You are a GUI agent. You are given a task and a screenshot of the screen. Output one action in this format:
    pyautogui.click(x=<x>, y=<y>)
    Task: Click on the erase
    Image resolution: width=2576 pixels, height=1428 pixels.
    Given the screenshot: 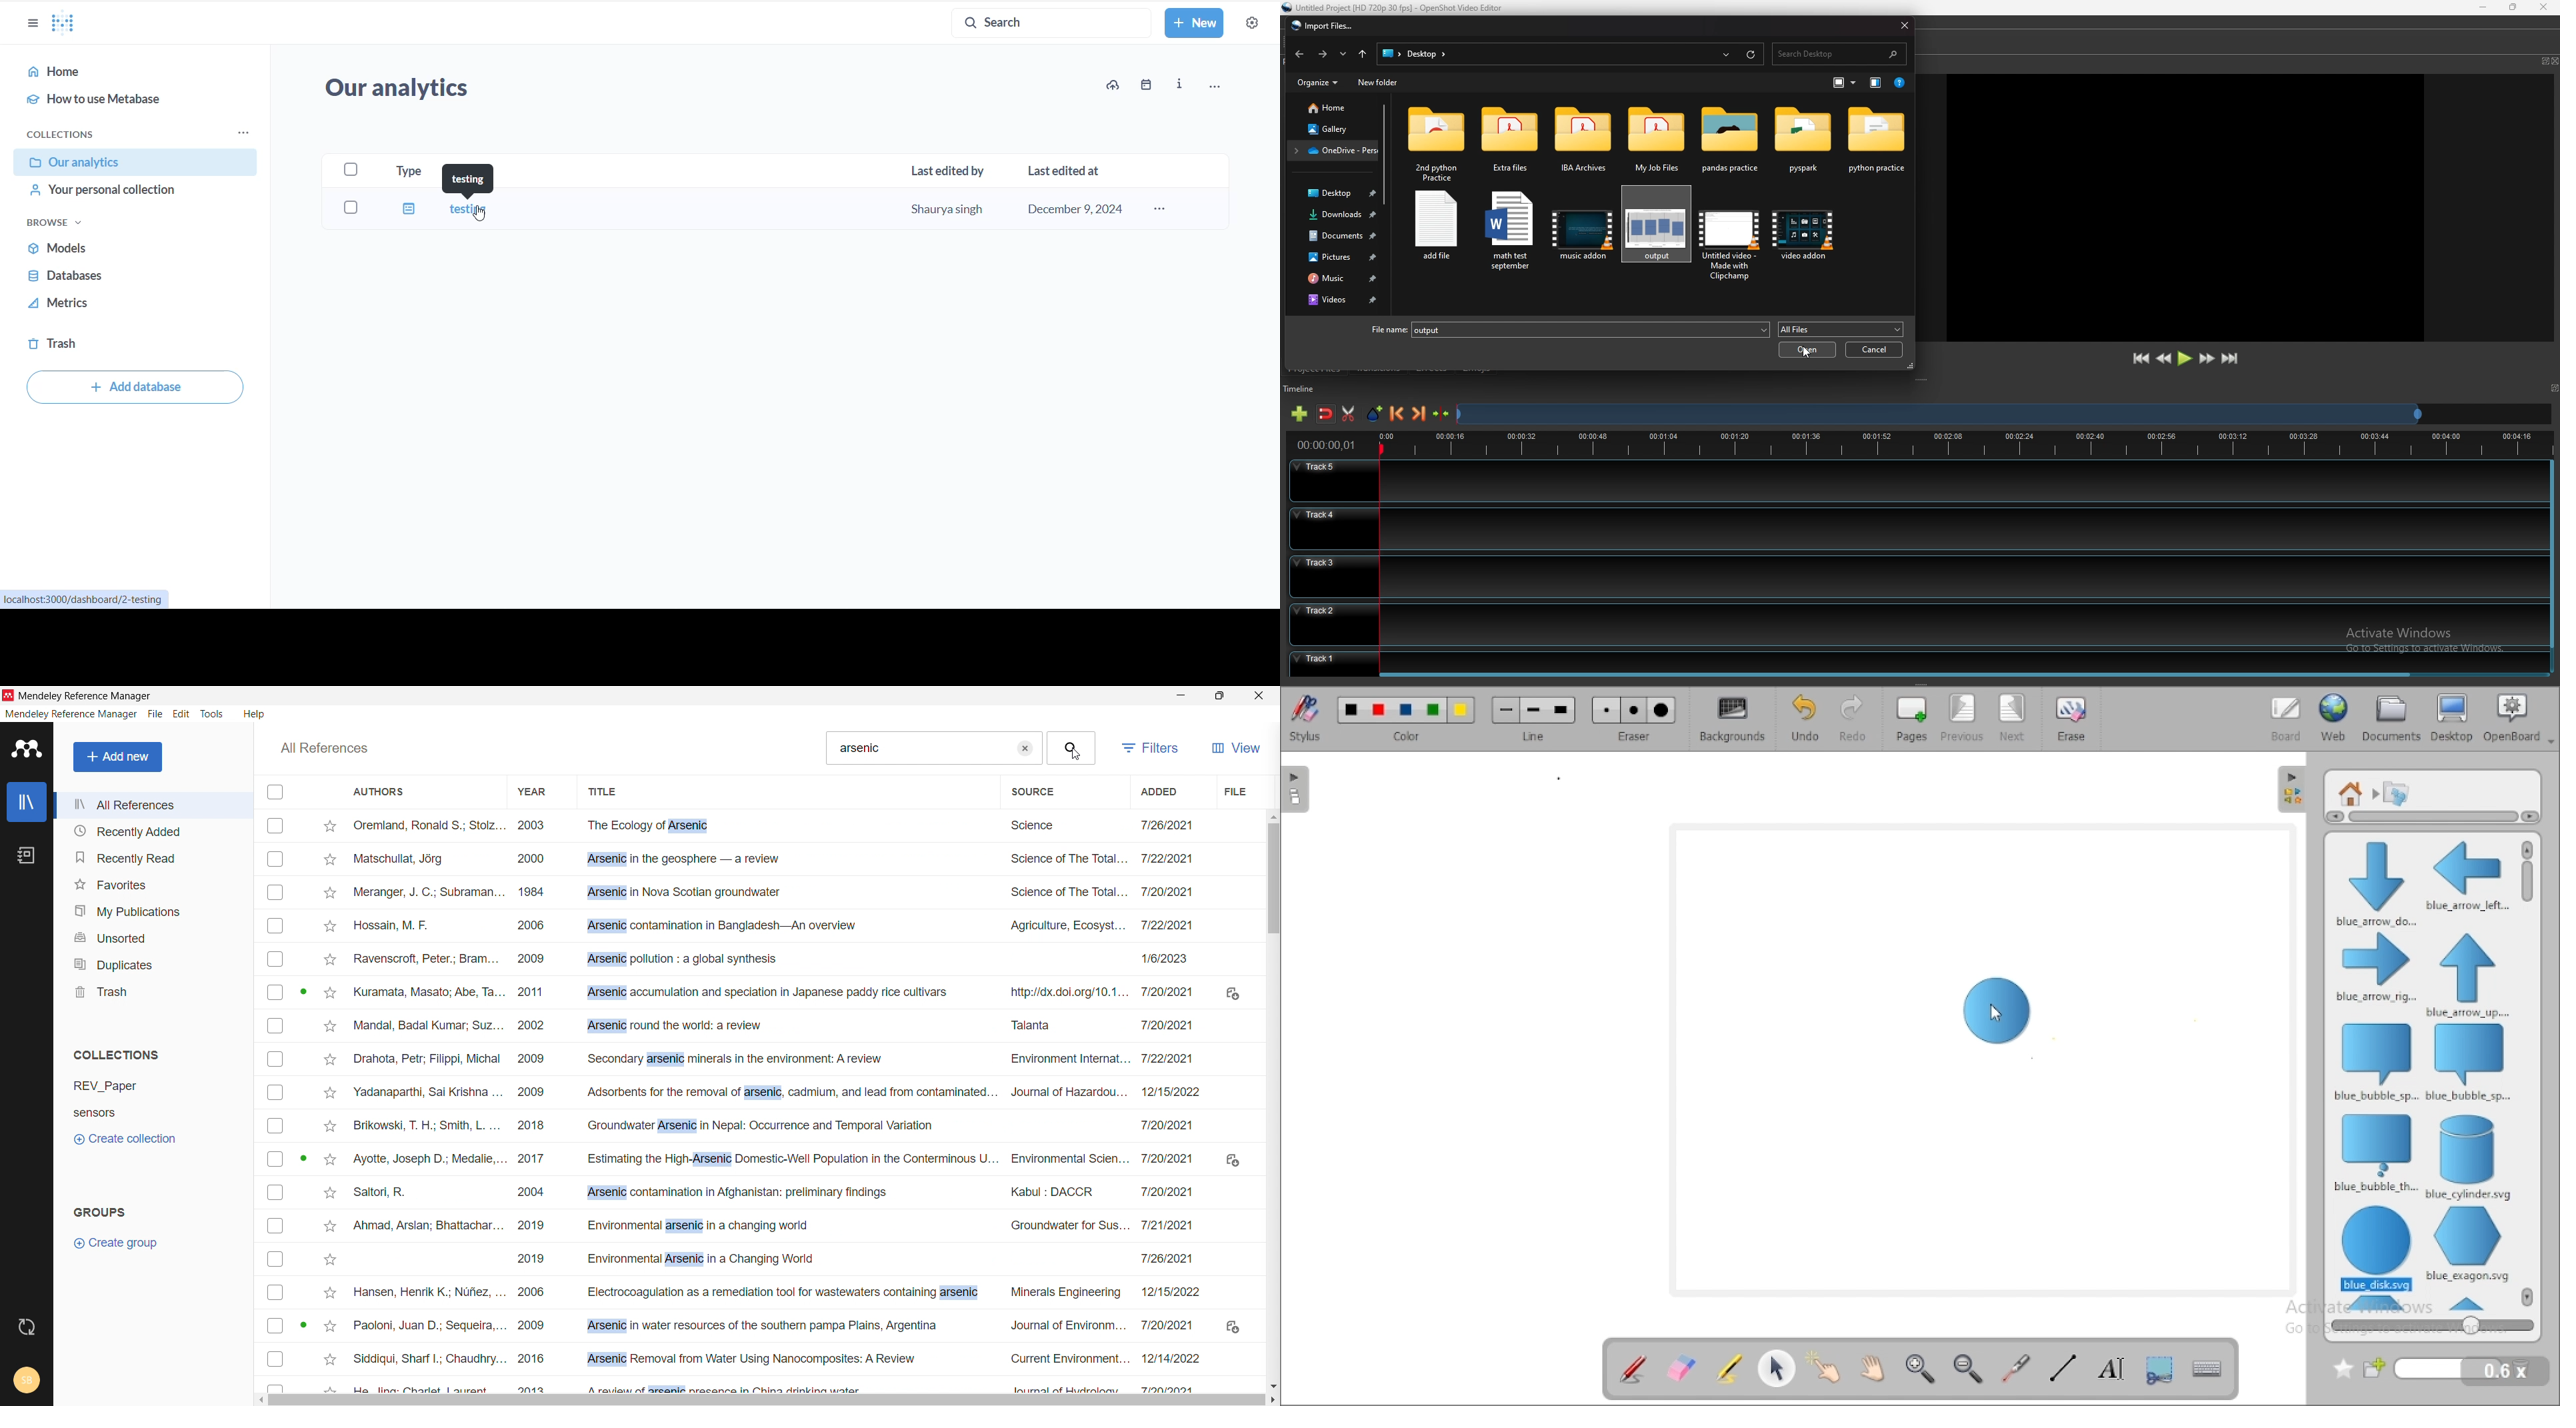 What is the action you would take?
    pyautogui.click(x=2072, y=718)
    